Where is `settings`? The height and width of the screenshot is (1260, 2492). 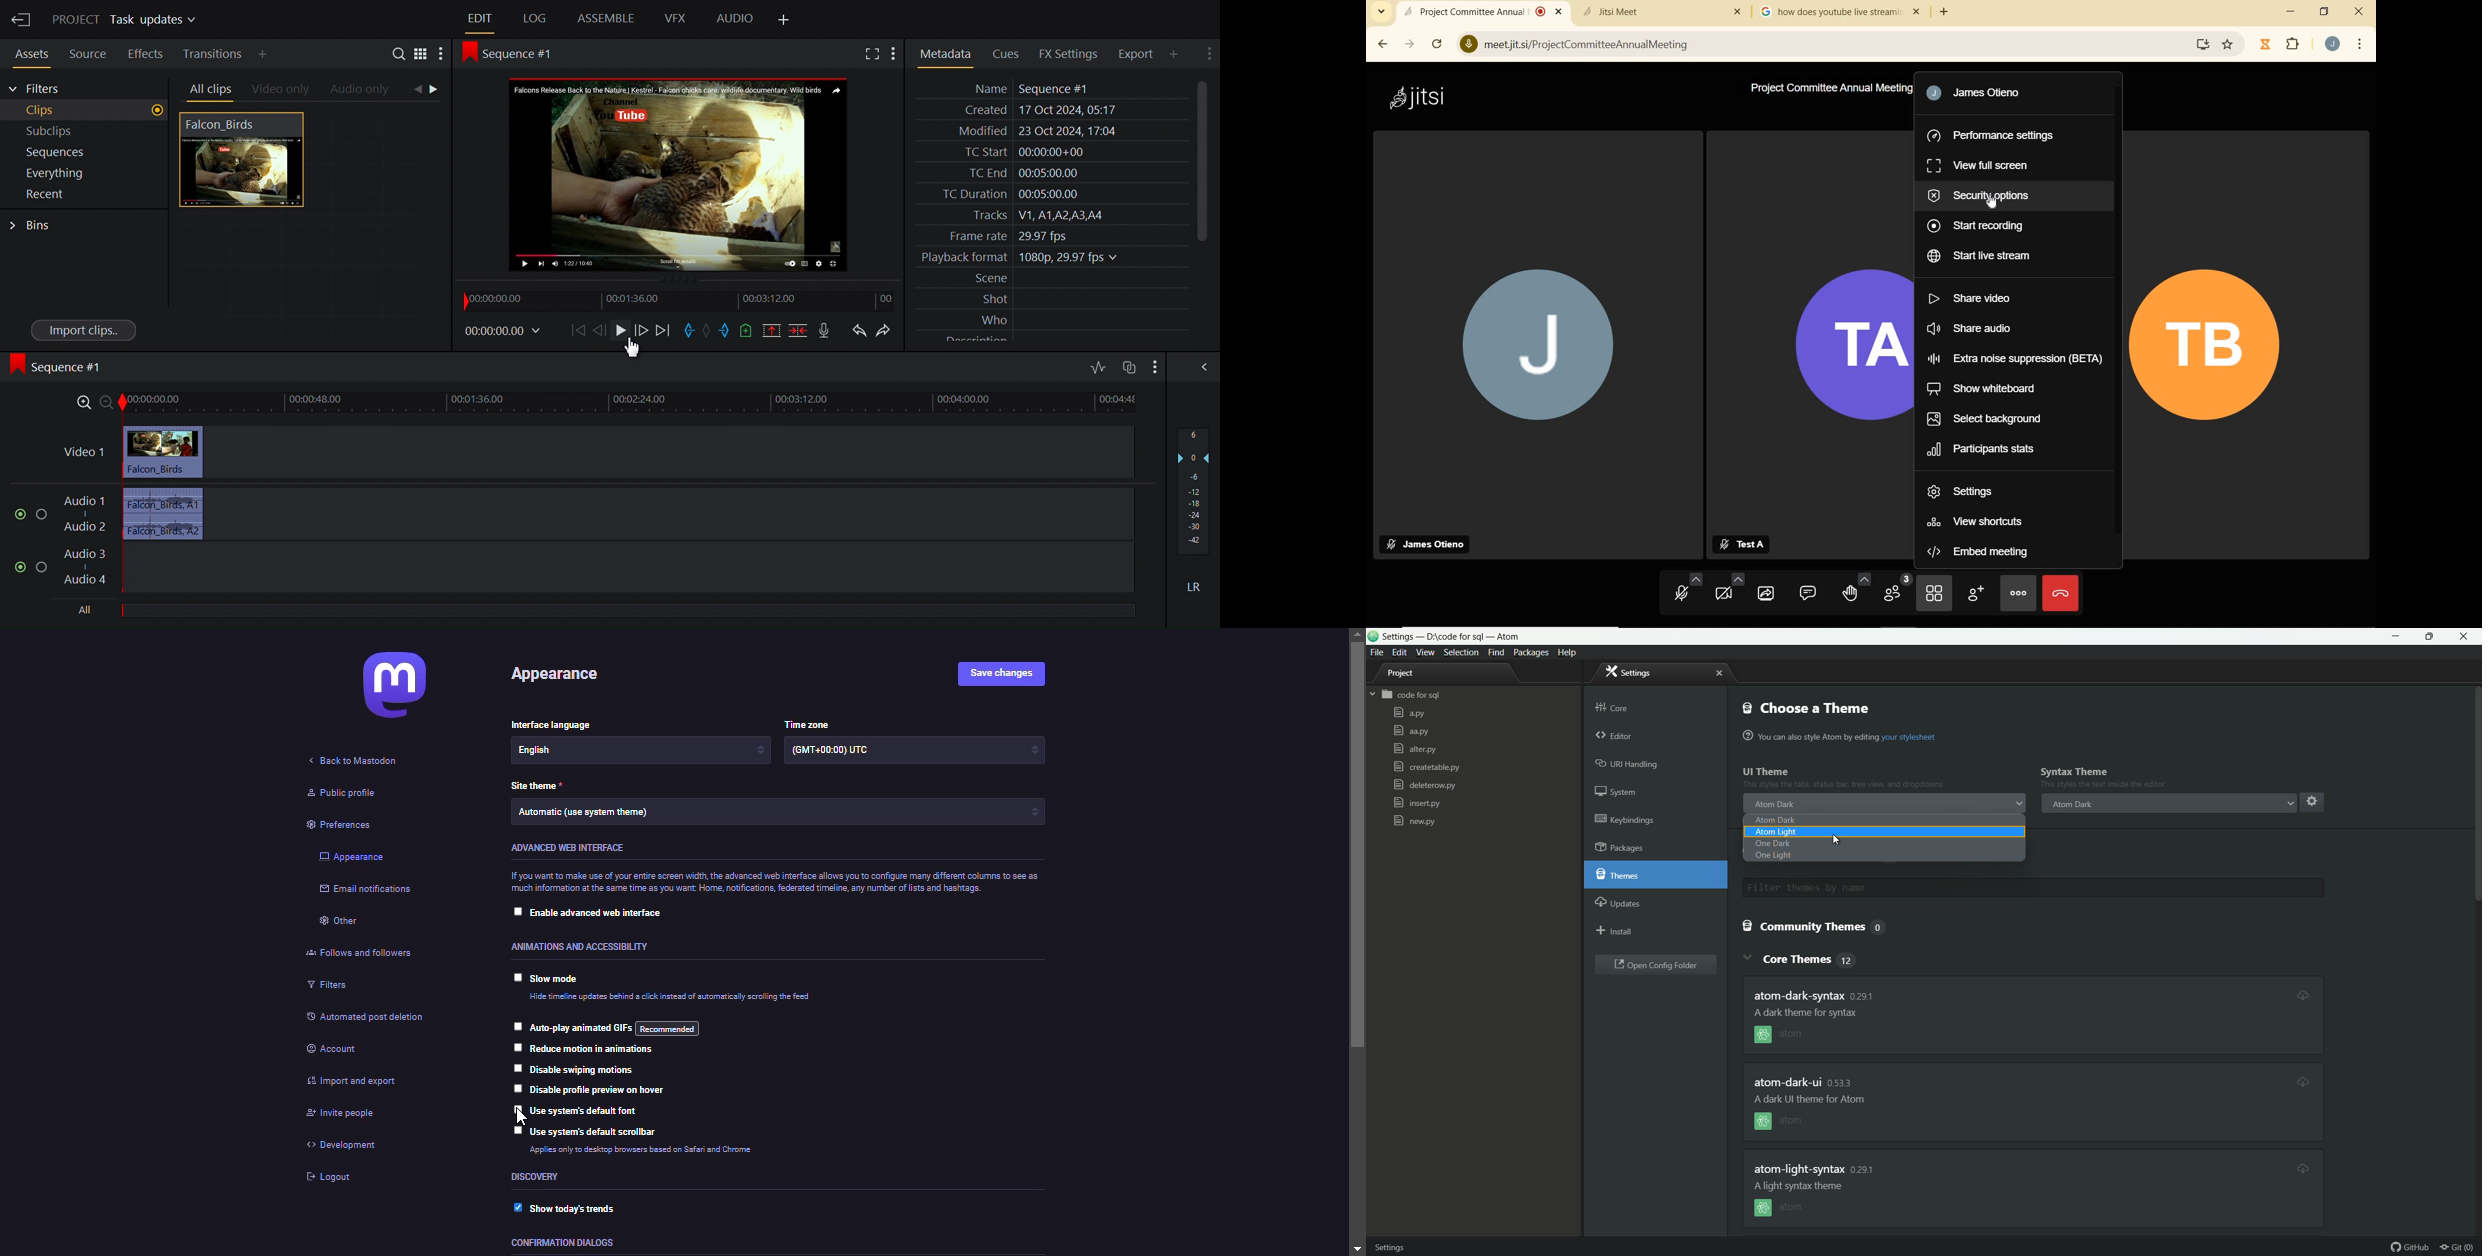 settings is located at coordinates (2311, 801).